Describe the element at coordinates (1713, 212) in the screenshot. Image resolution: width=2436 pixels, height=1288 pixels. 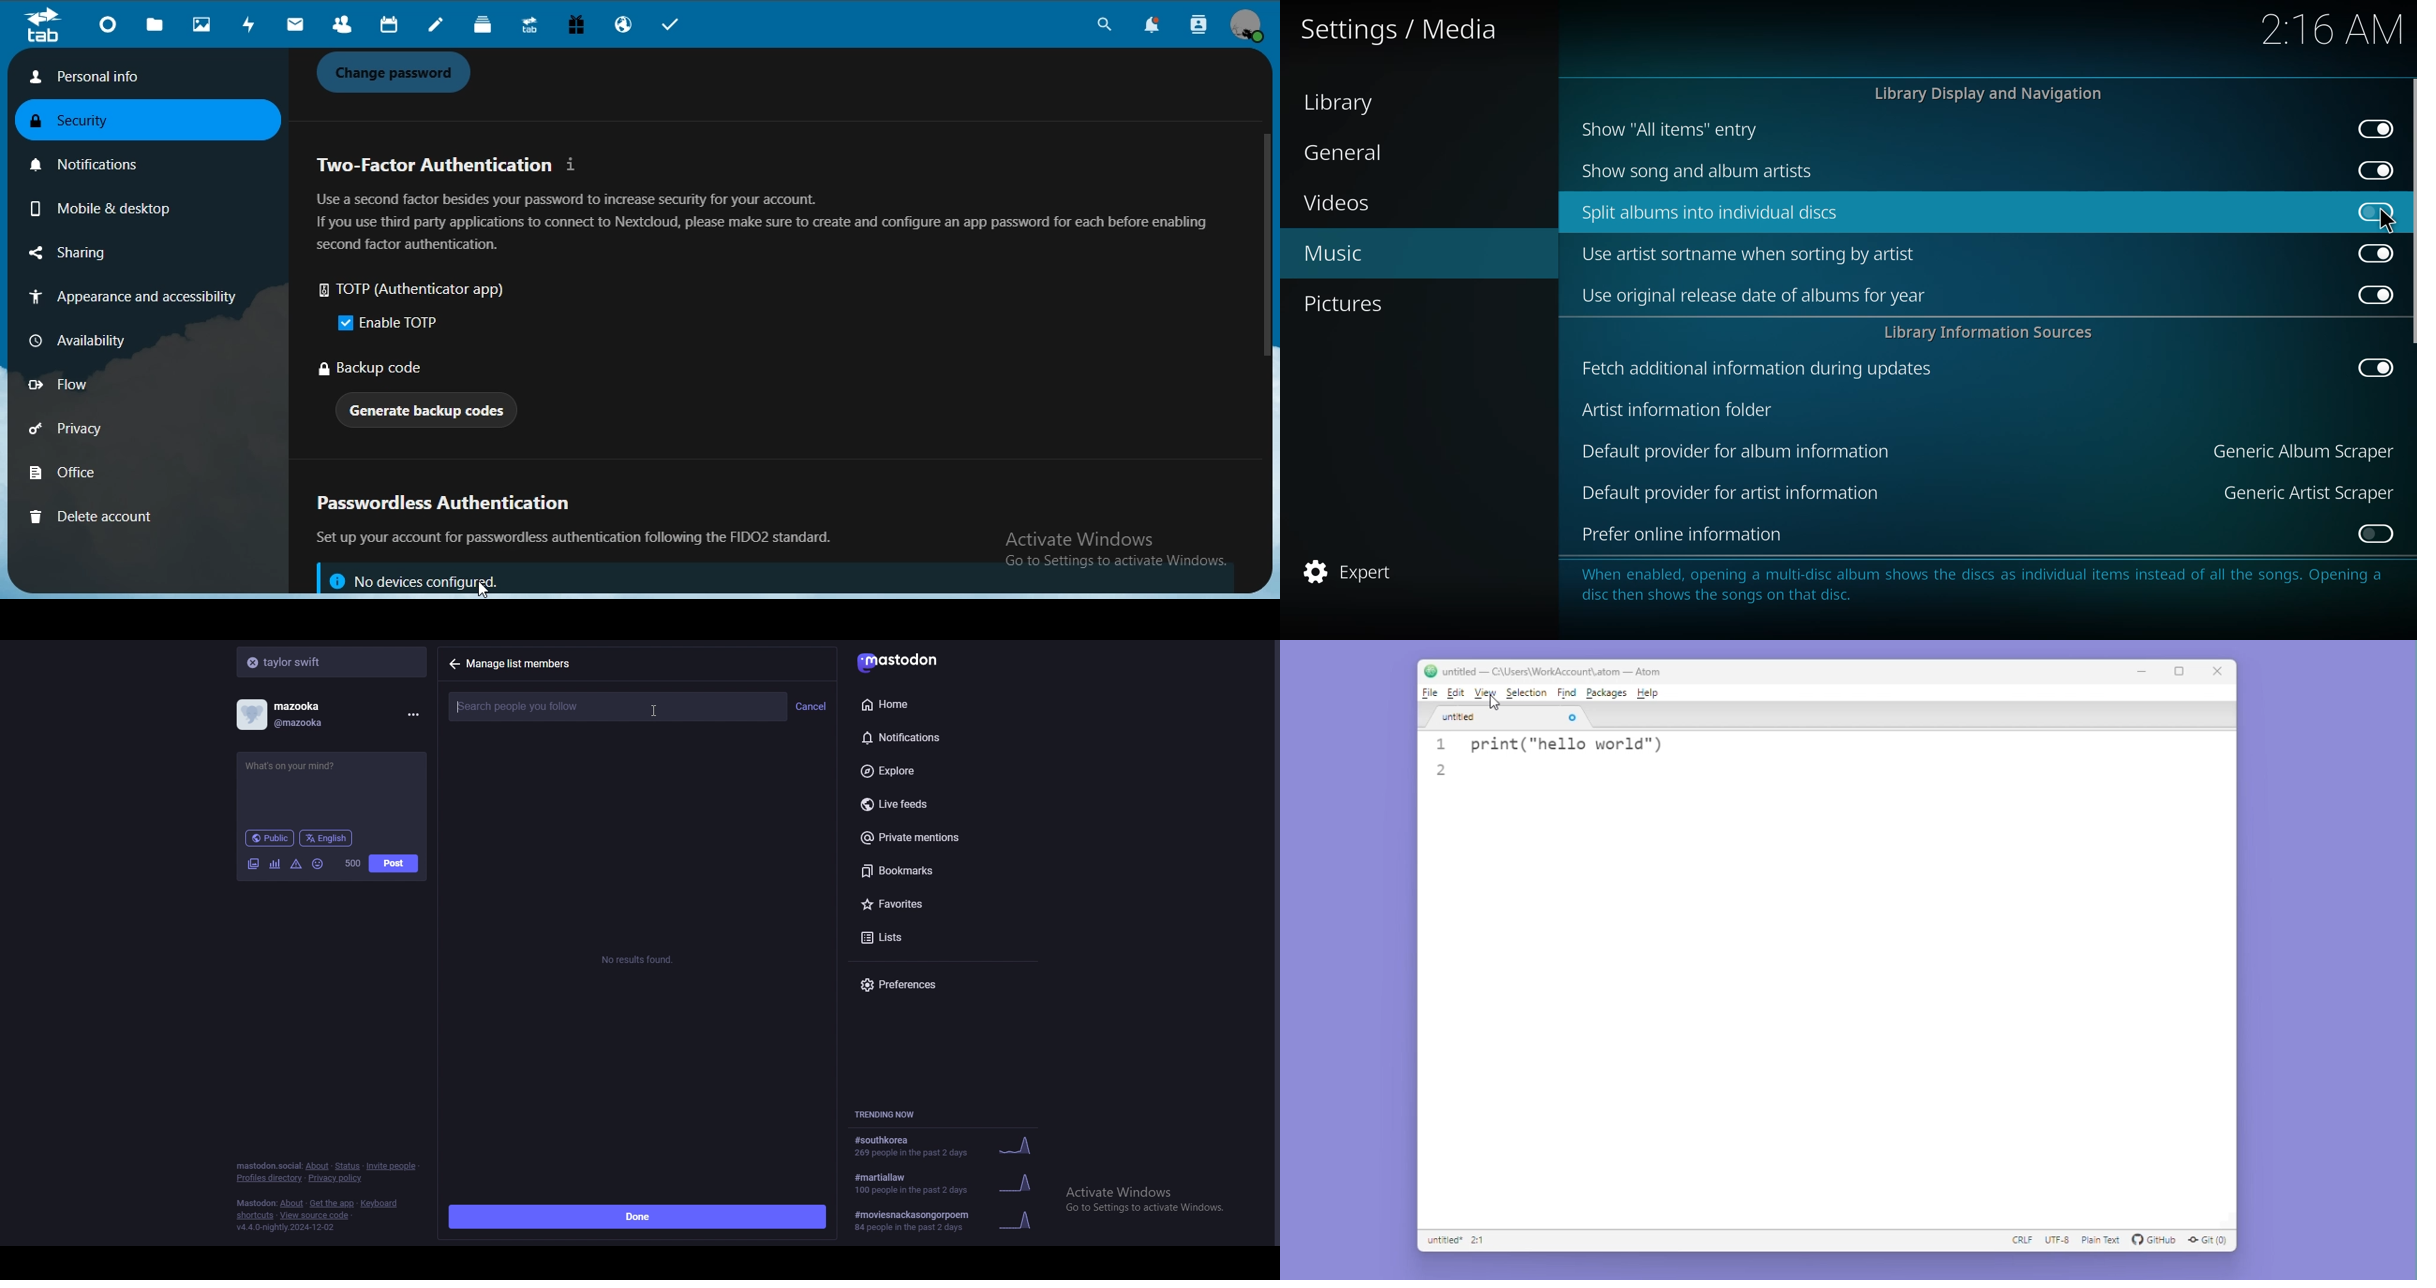
I see `split albums into discs` at that location.